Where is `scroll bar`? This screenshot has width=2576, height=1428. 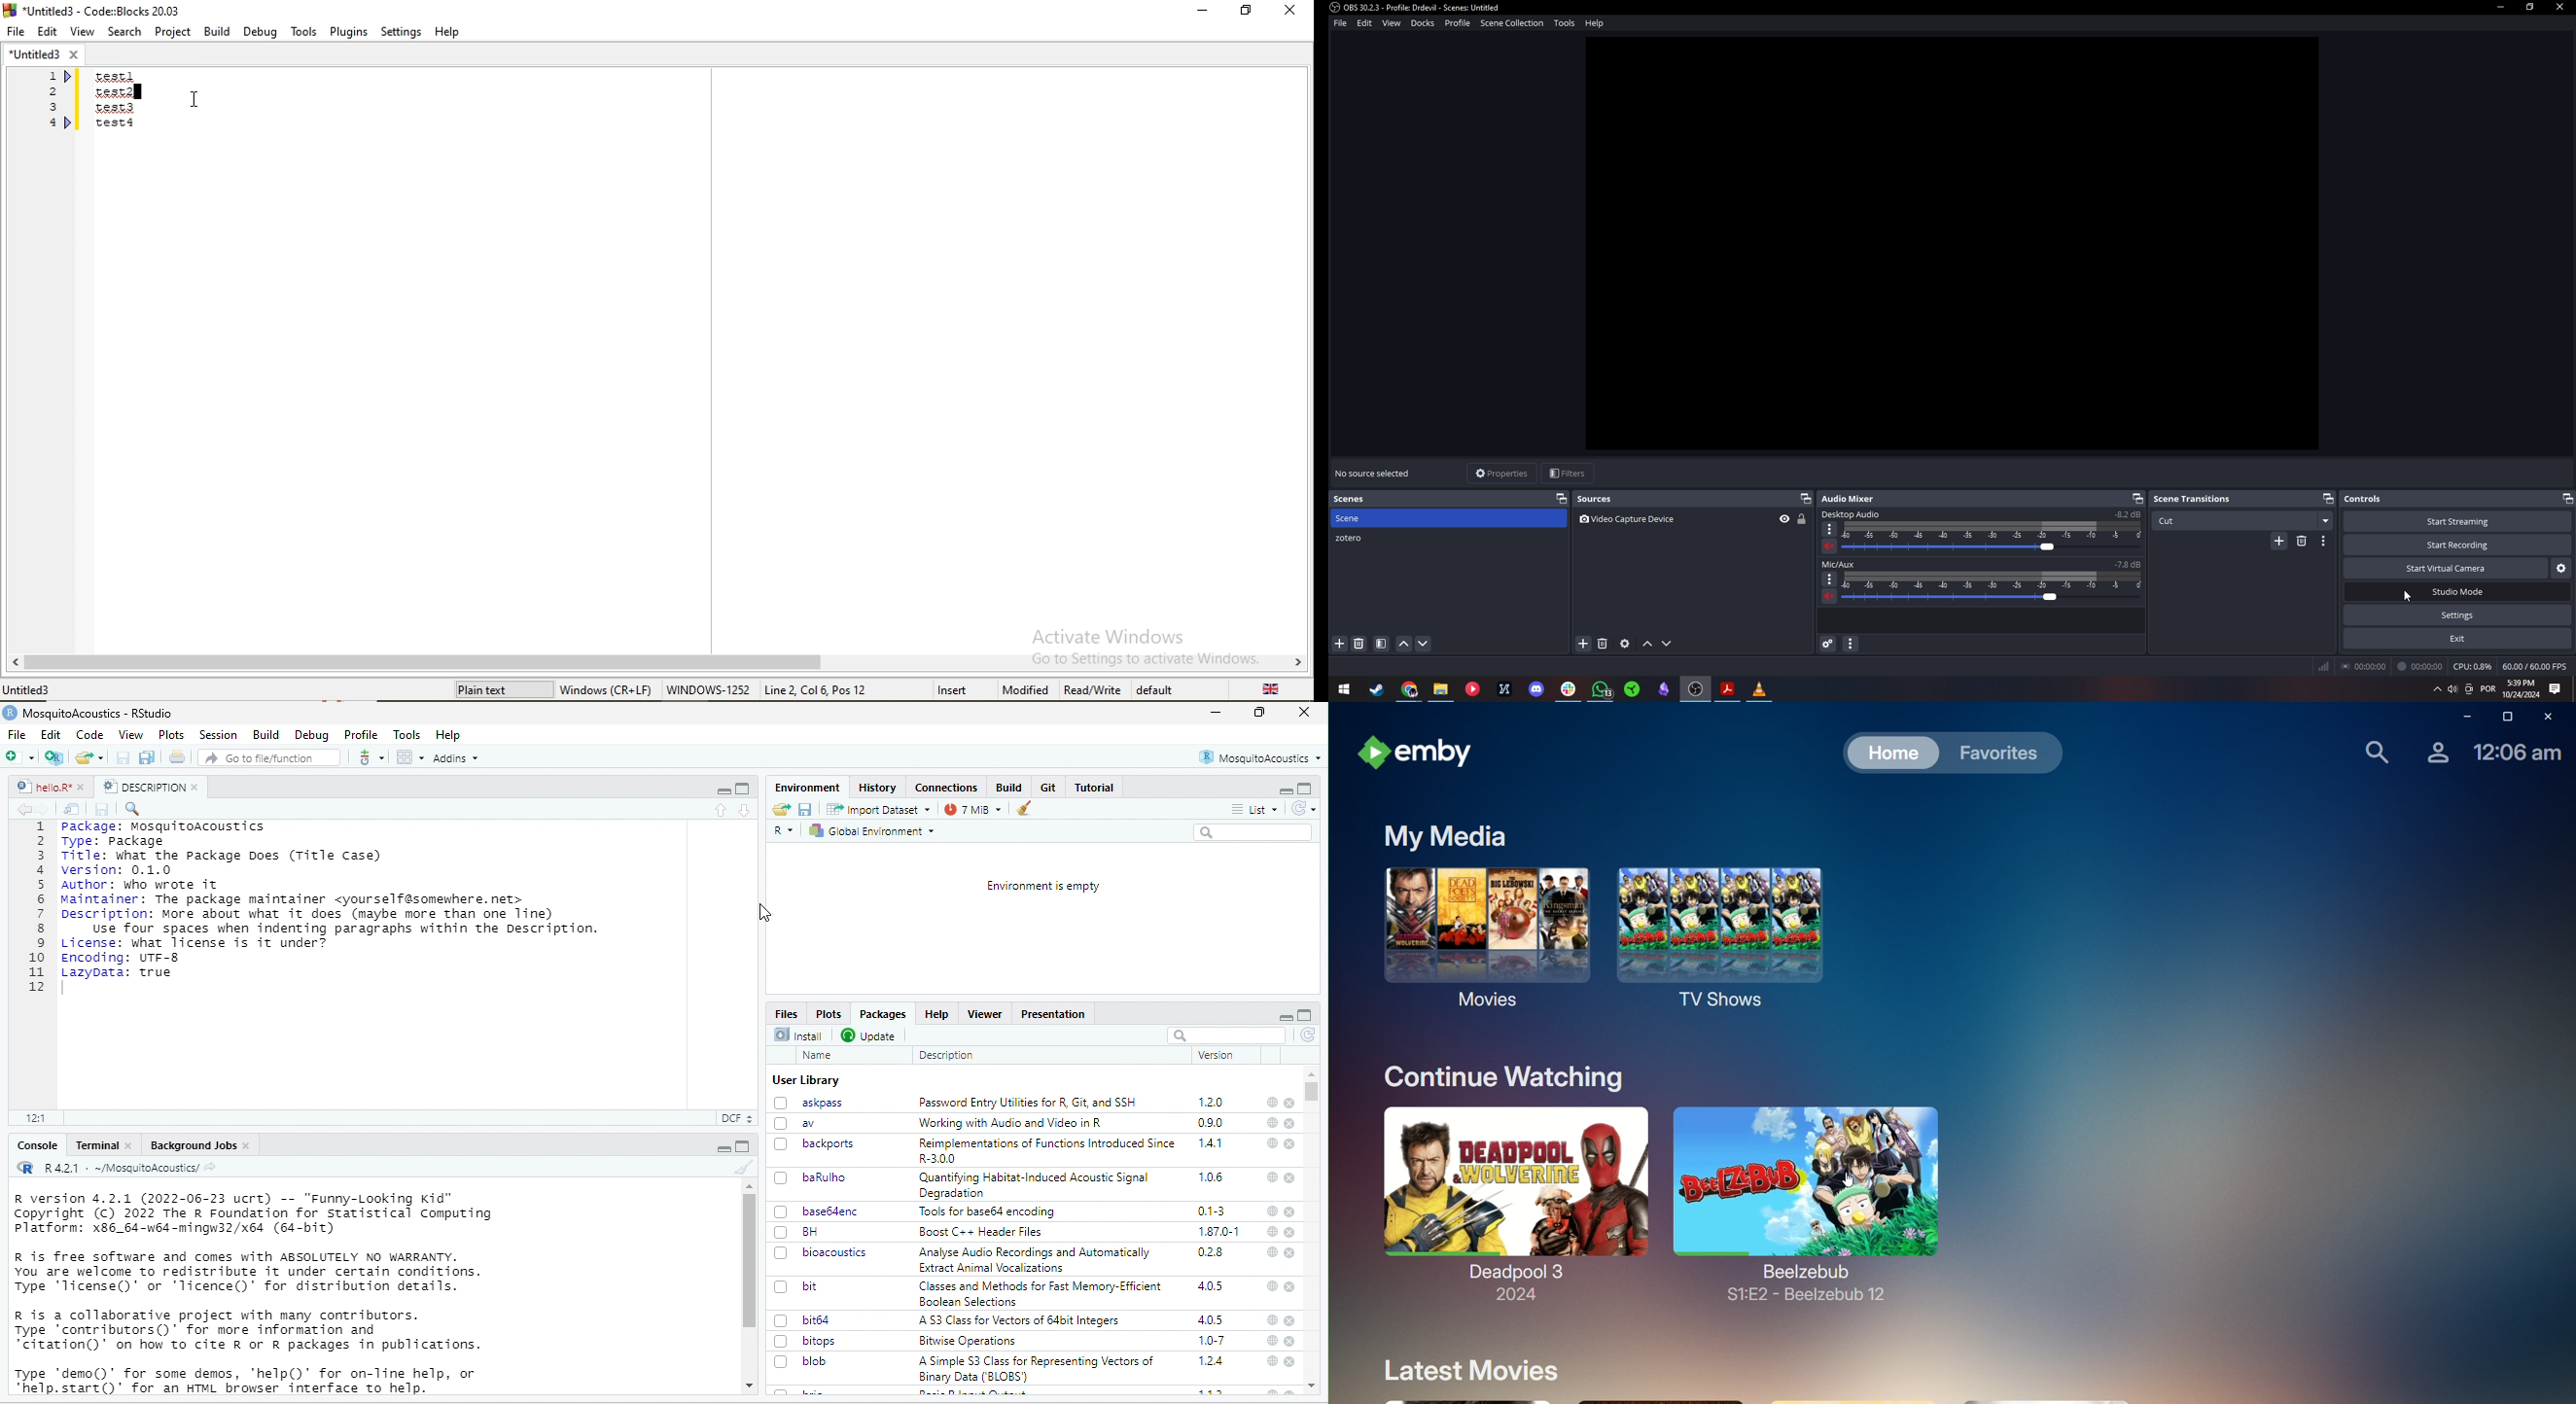
scroll bar is located at coordinates (1316, 1093).